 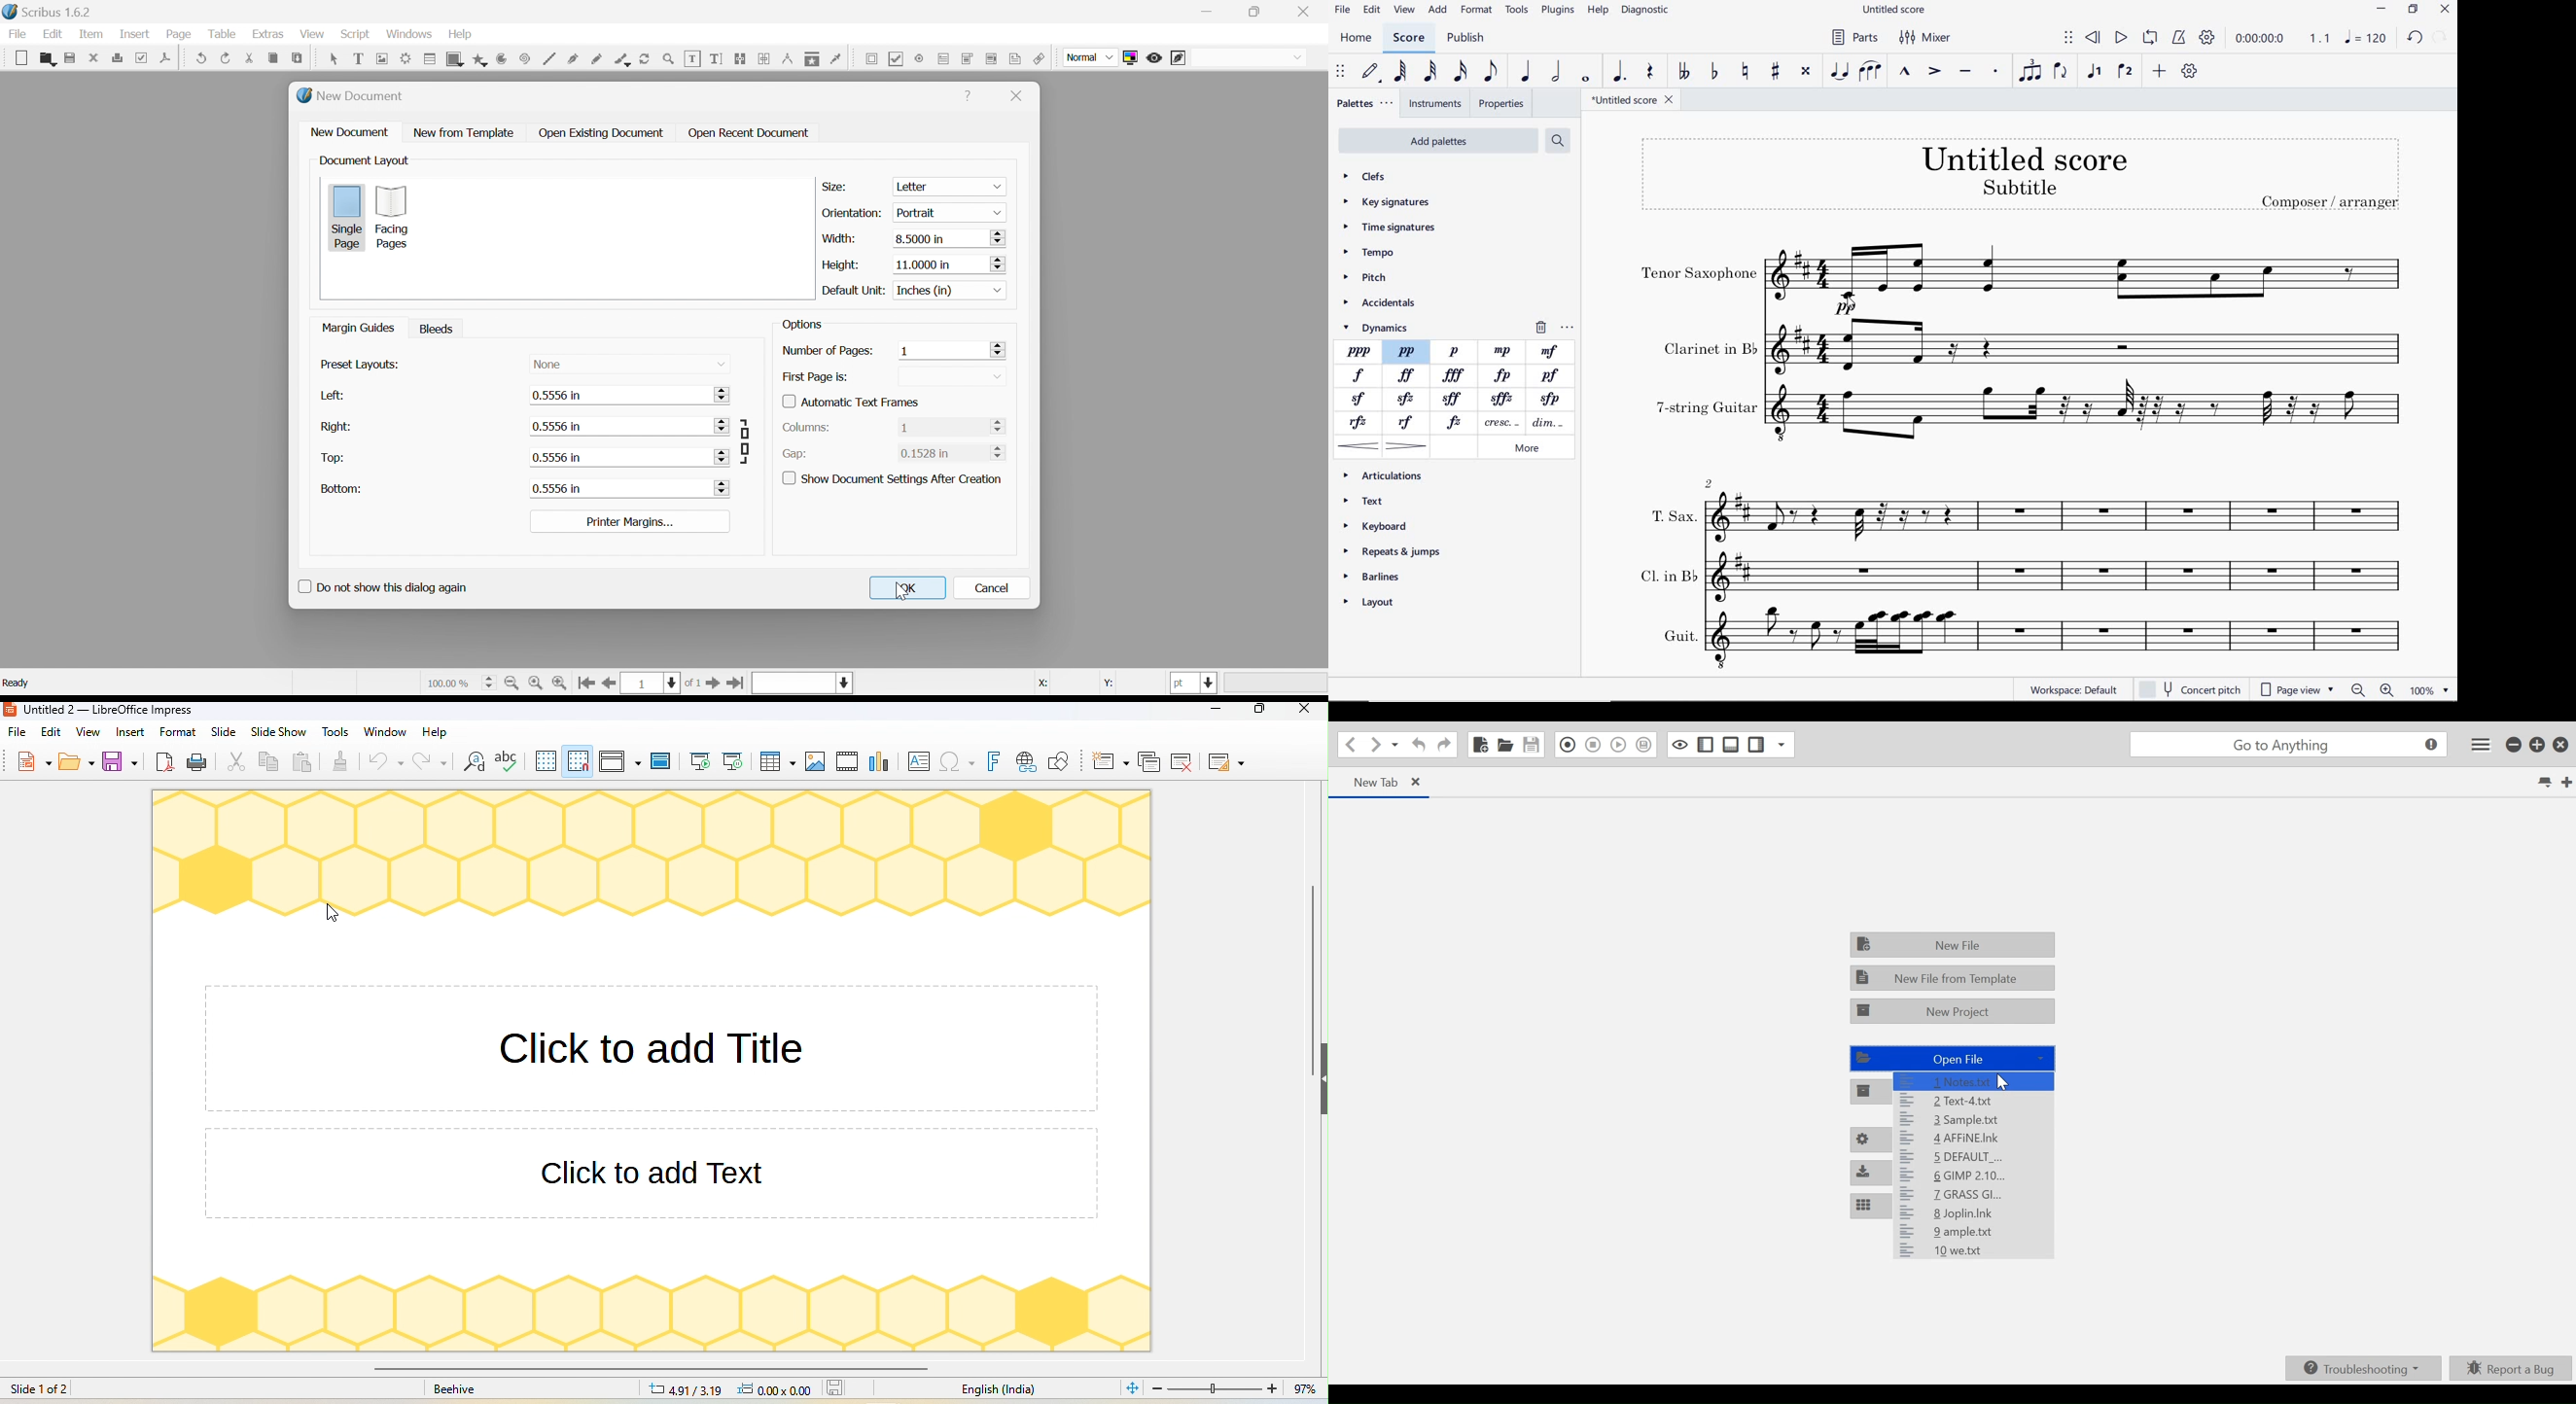 I want to click on 0.00x0.00 (object position), so click(x=781, y=1388).